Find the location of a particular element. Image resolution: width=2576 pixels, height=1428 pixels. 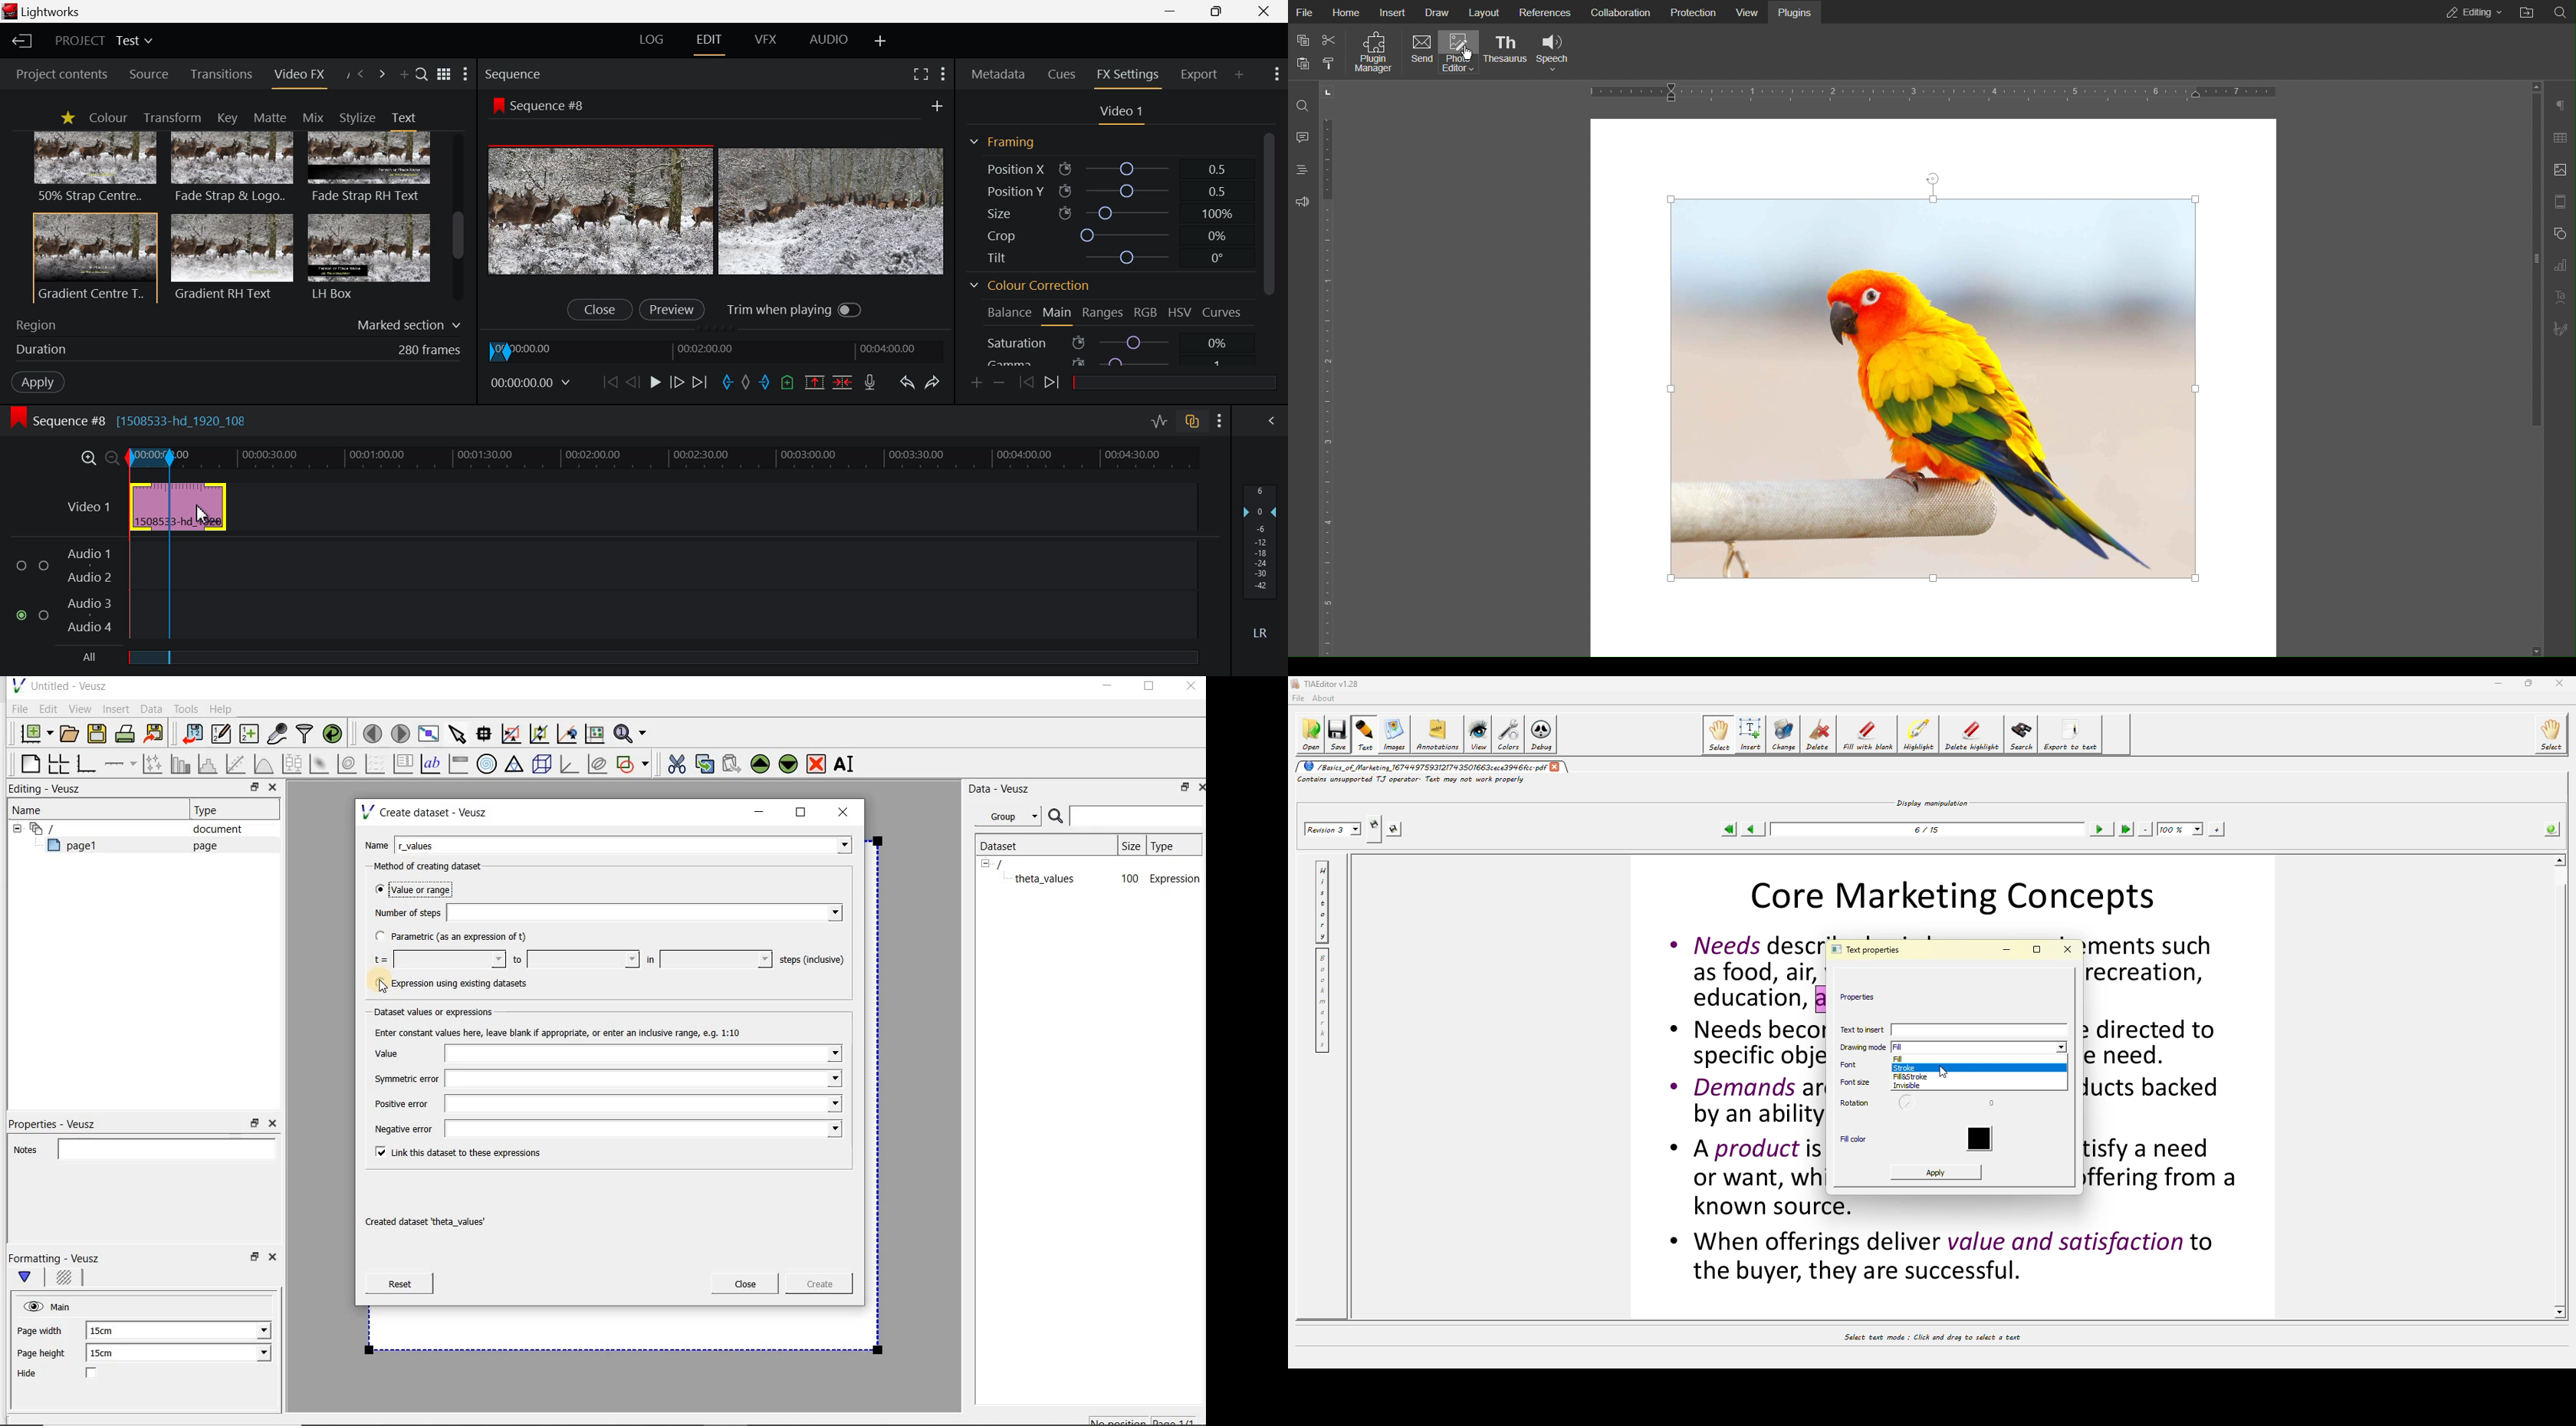

Gradient RH Text is located at coordinates (229, 256).